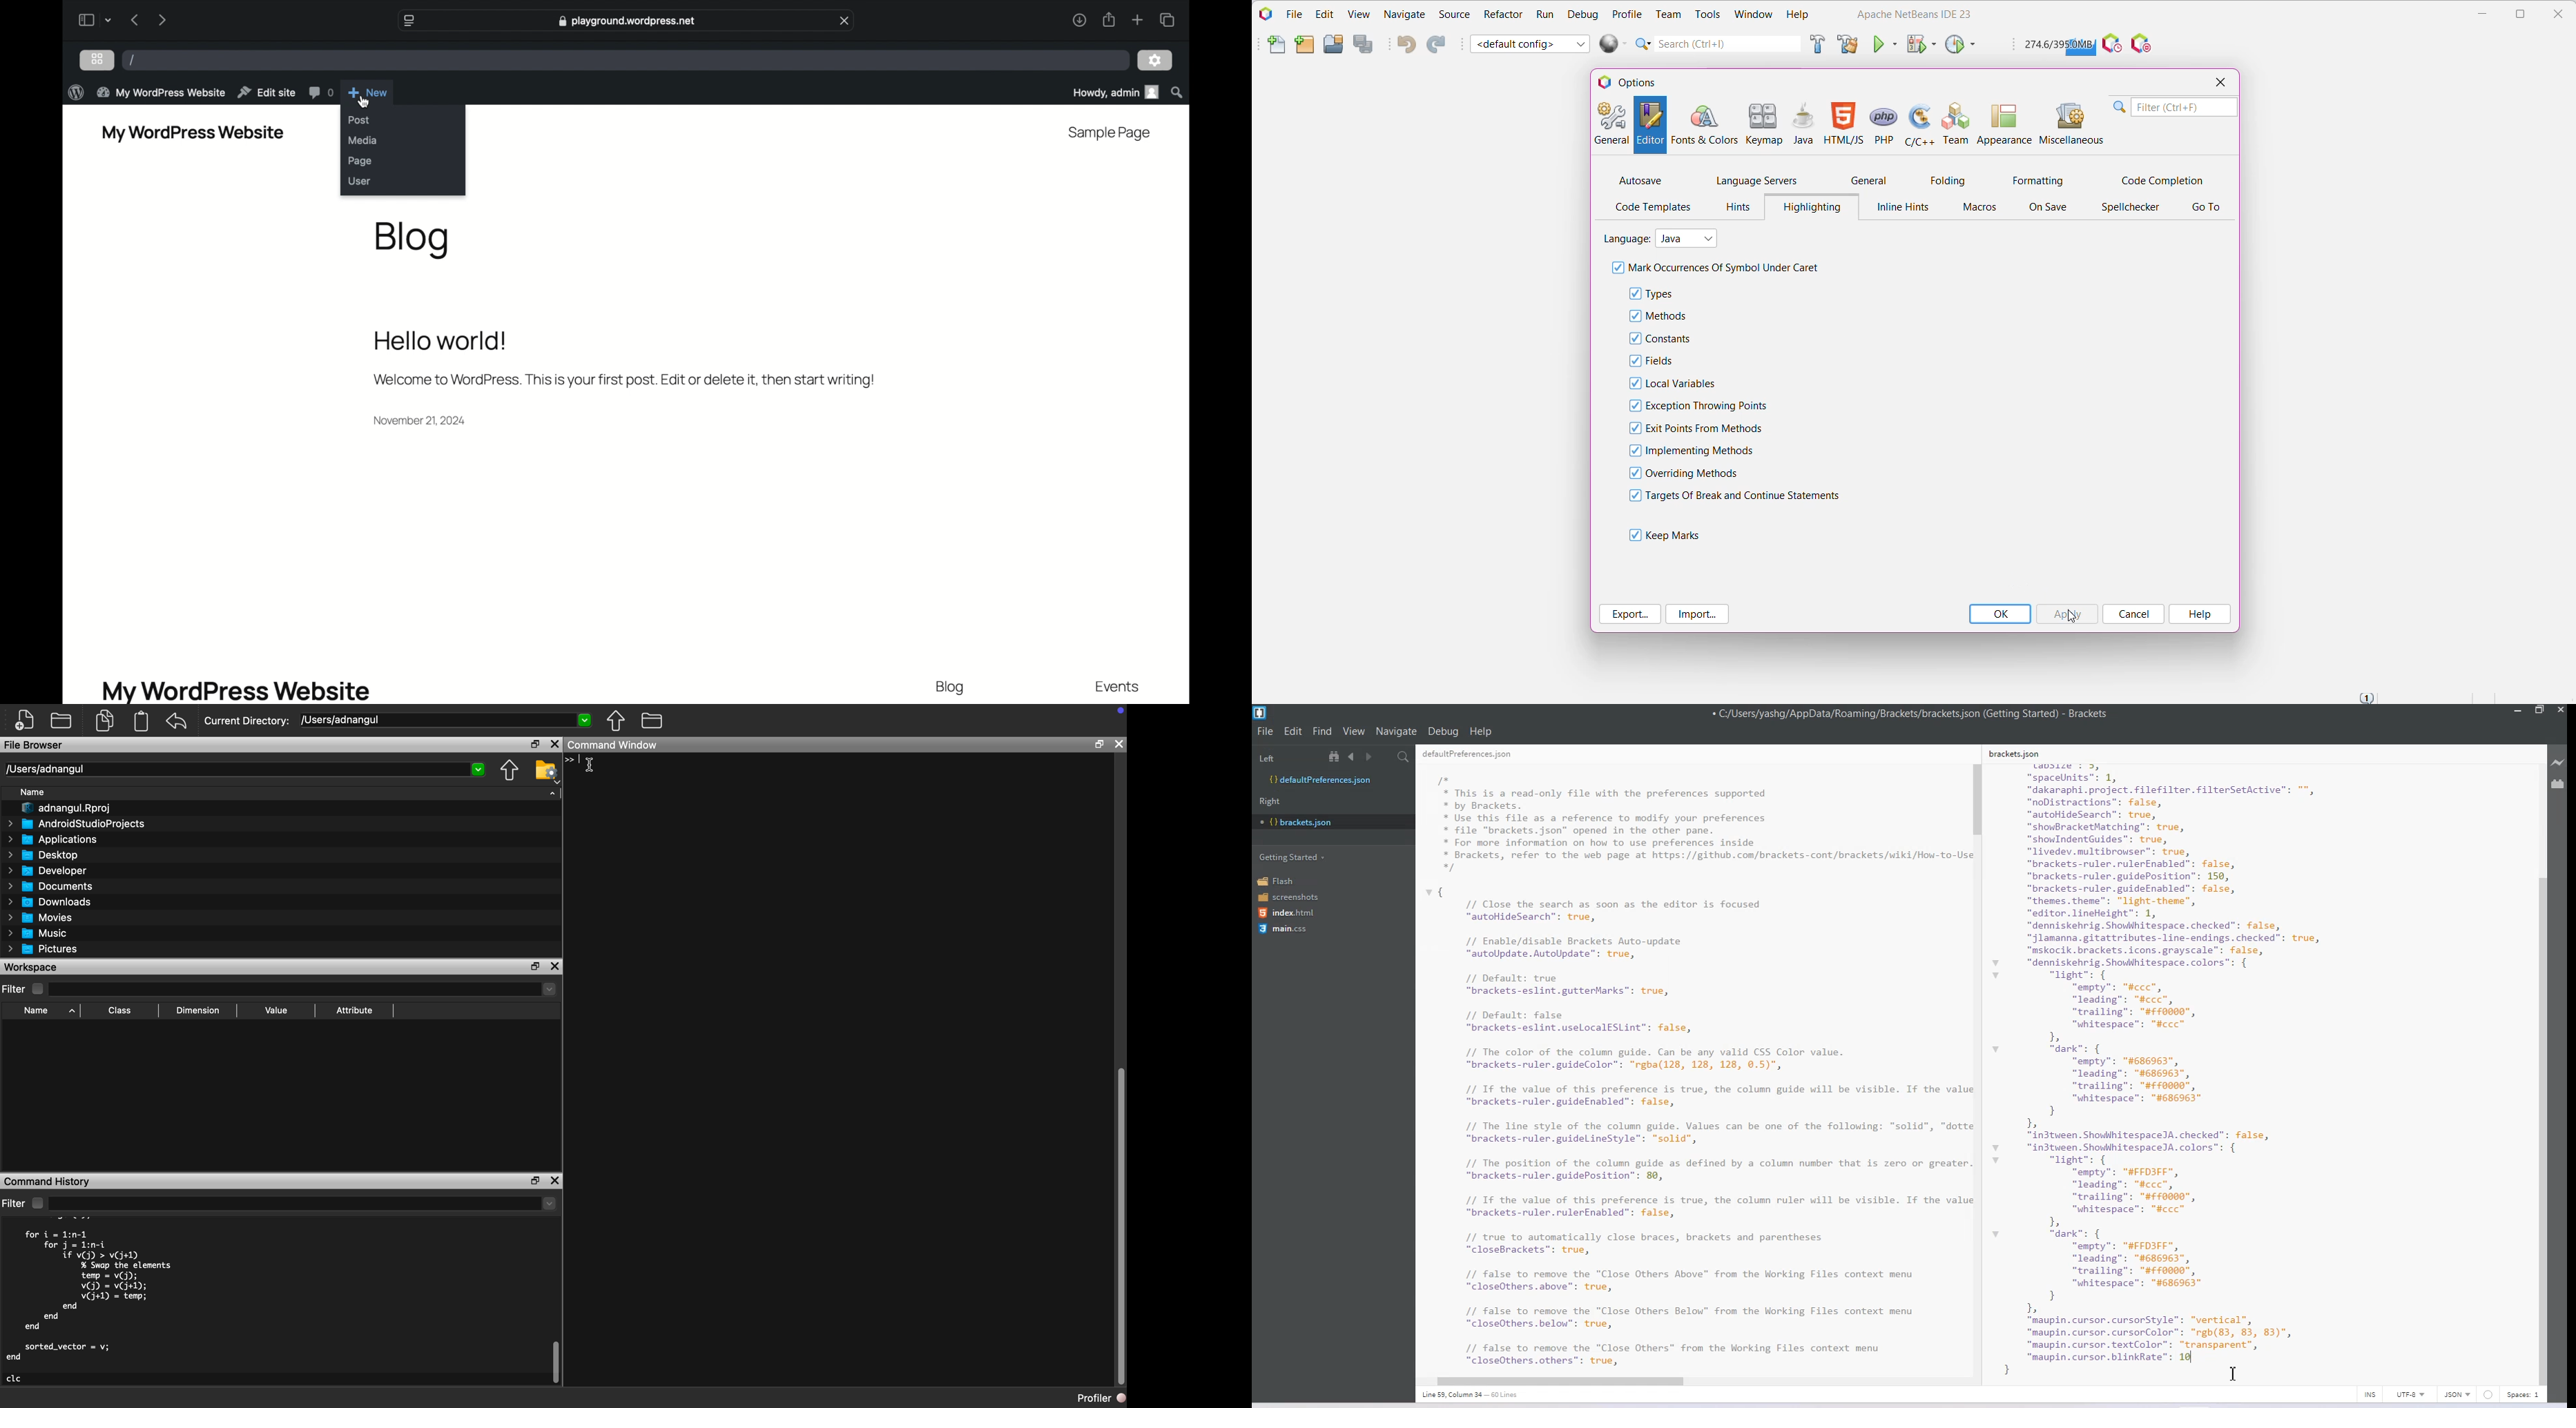 This screenshot has width=2576, height=1428. What do you see at coordinates (1948, 180) in the screenshot?
I see `Folding` at bounding box center [1948, 180].